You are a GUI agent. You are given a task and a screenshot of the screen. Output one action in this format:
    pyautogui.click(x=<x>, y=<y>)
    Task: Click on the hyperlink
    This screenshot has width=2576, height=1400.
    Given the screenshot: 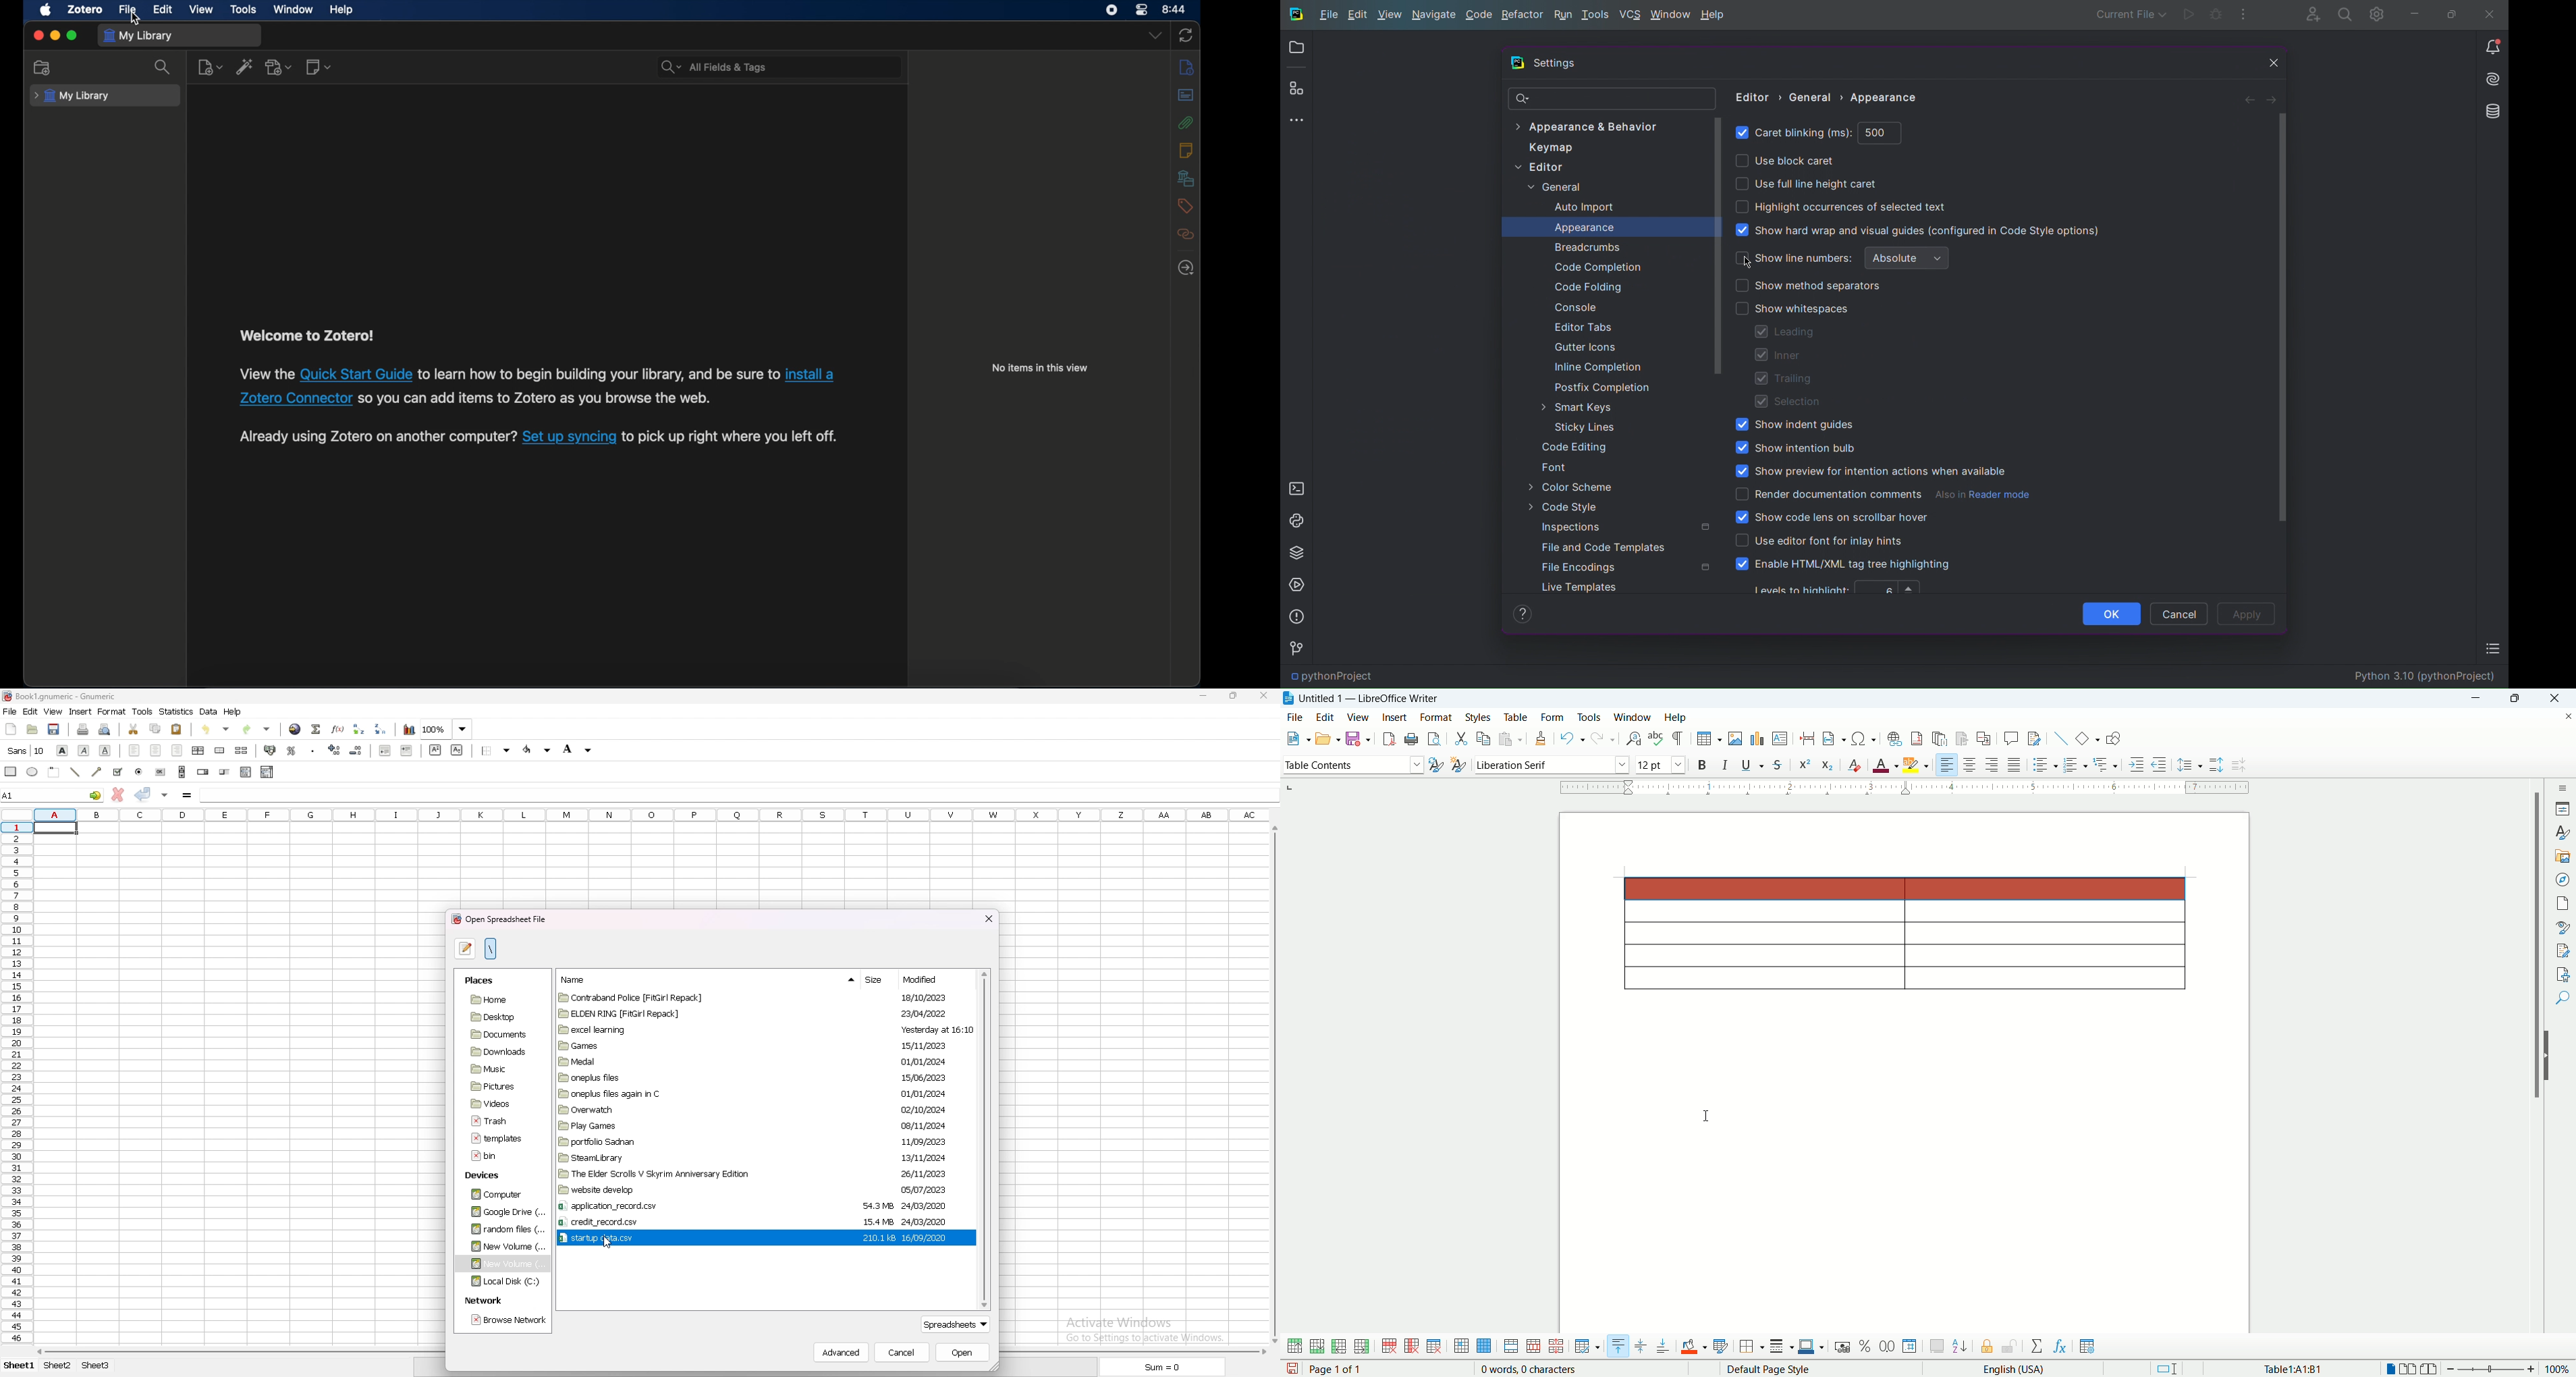 What is the action you would take?
    pyautogui.click(x=294, y=729)
    